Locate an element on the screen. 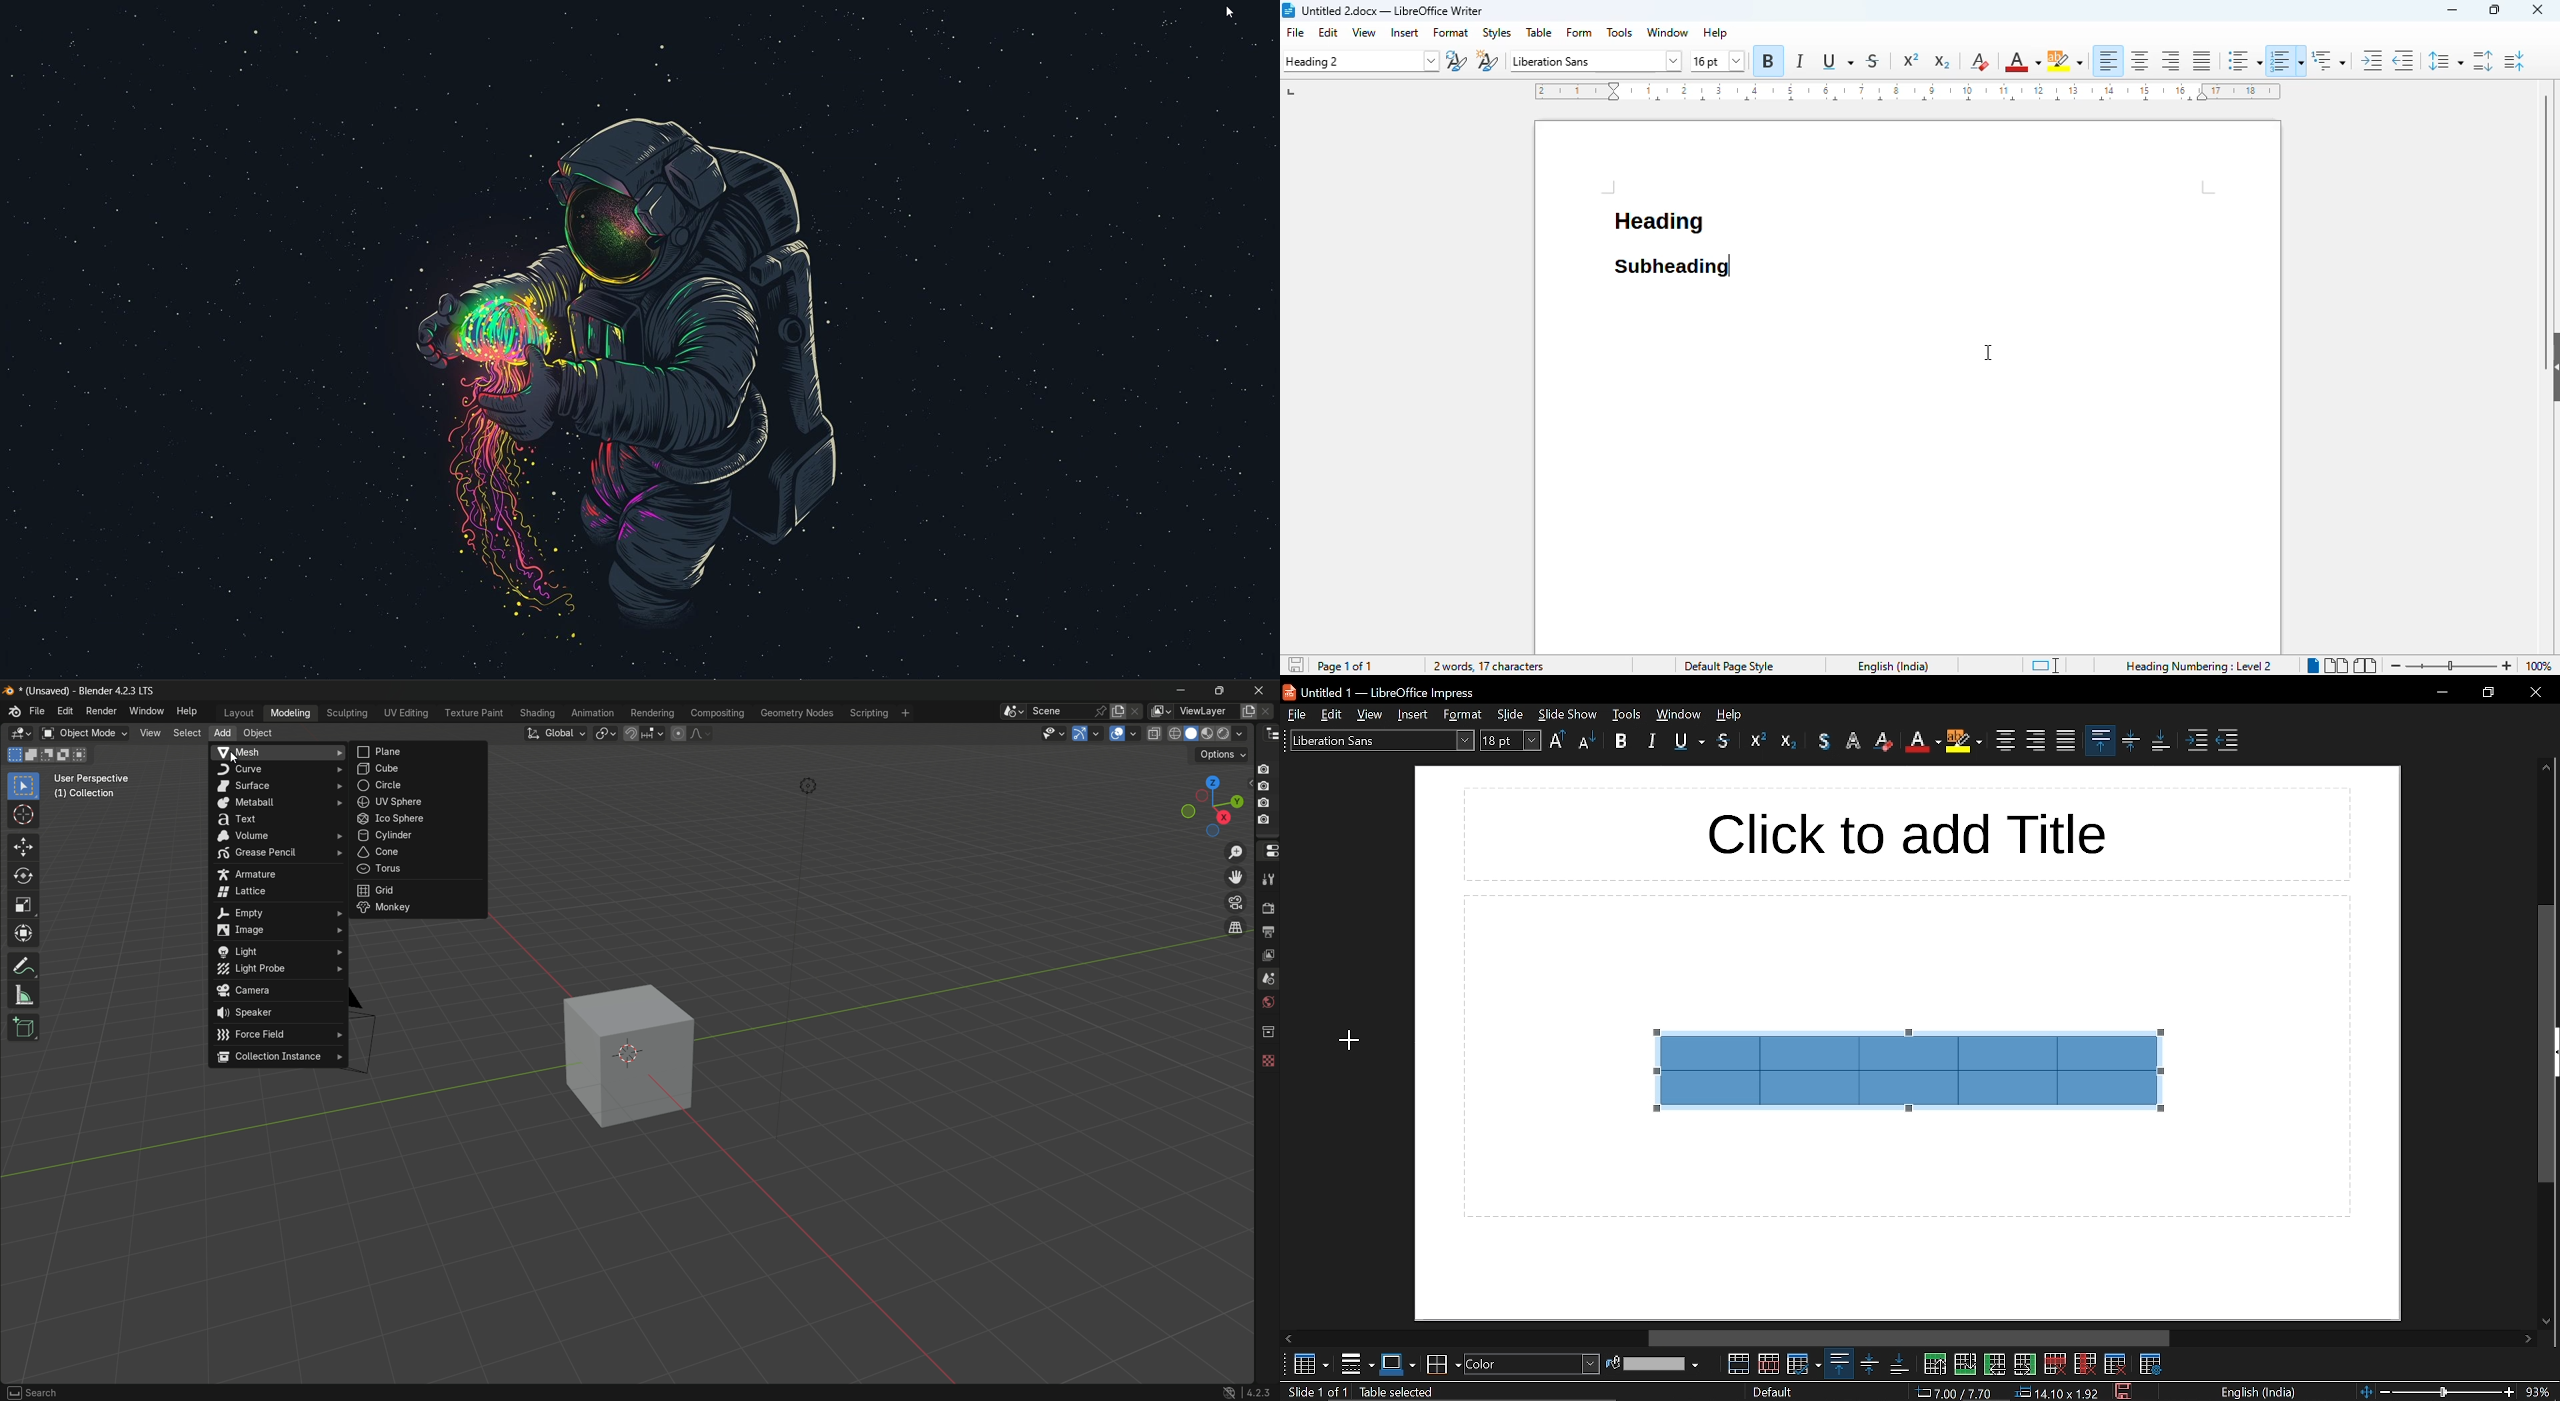 This screenshot has width=2576, height=1428. format is located at coordinates (1451, 33).